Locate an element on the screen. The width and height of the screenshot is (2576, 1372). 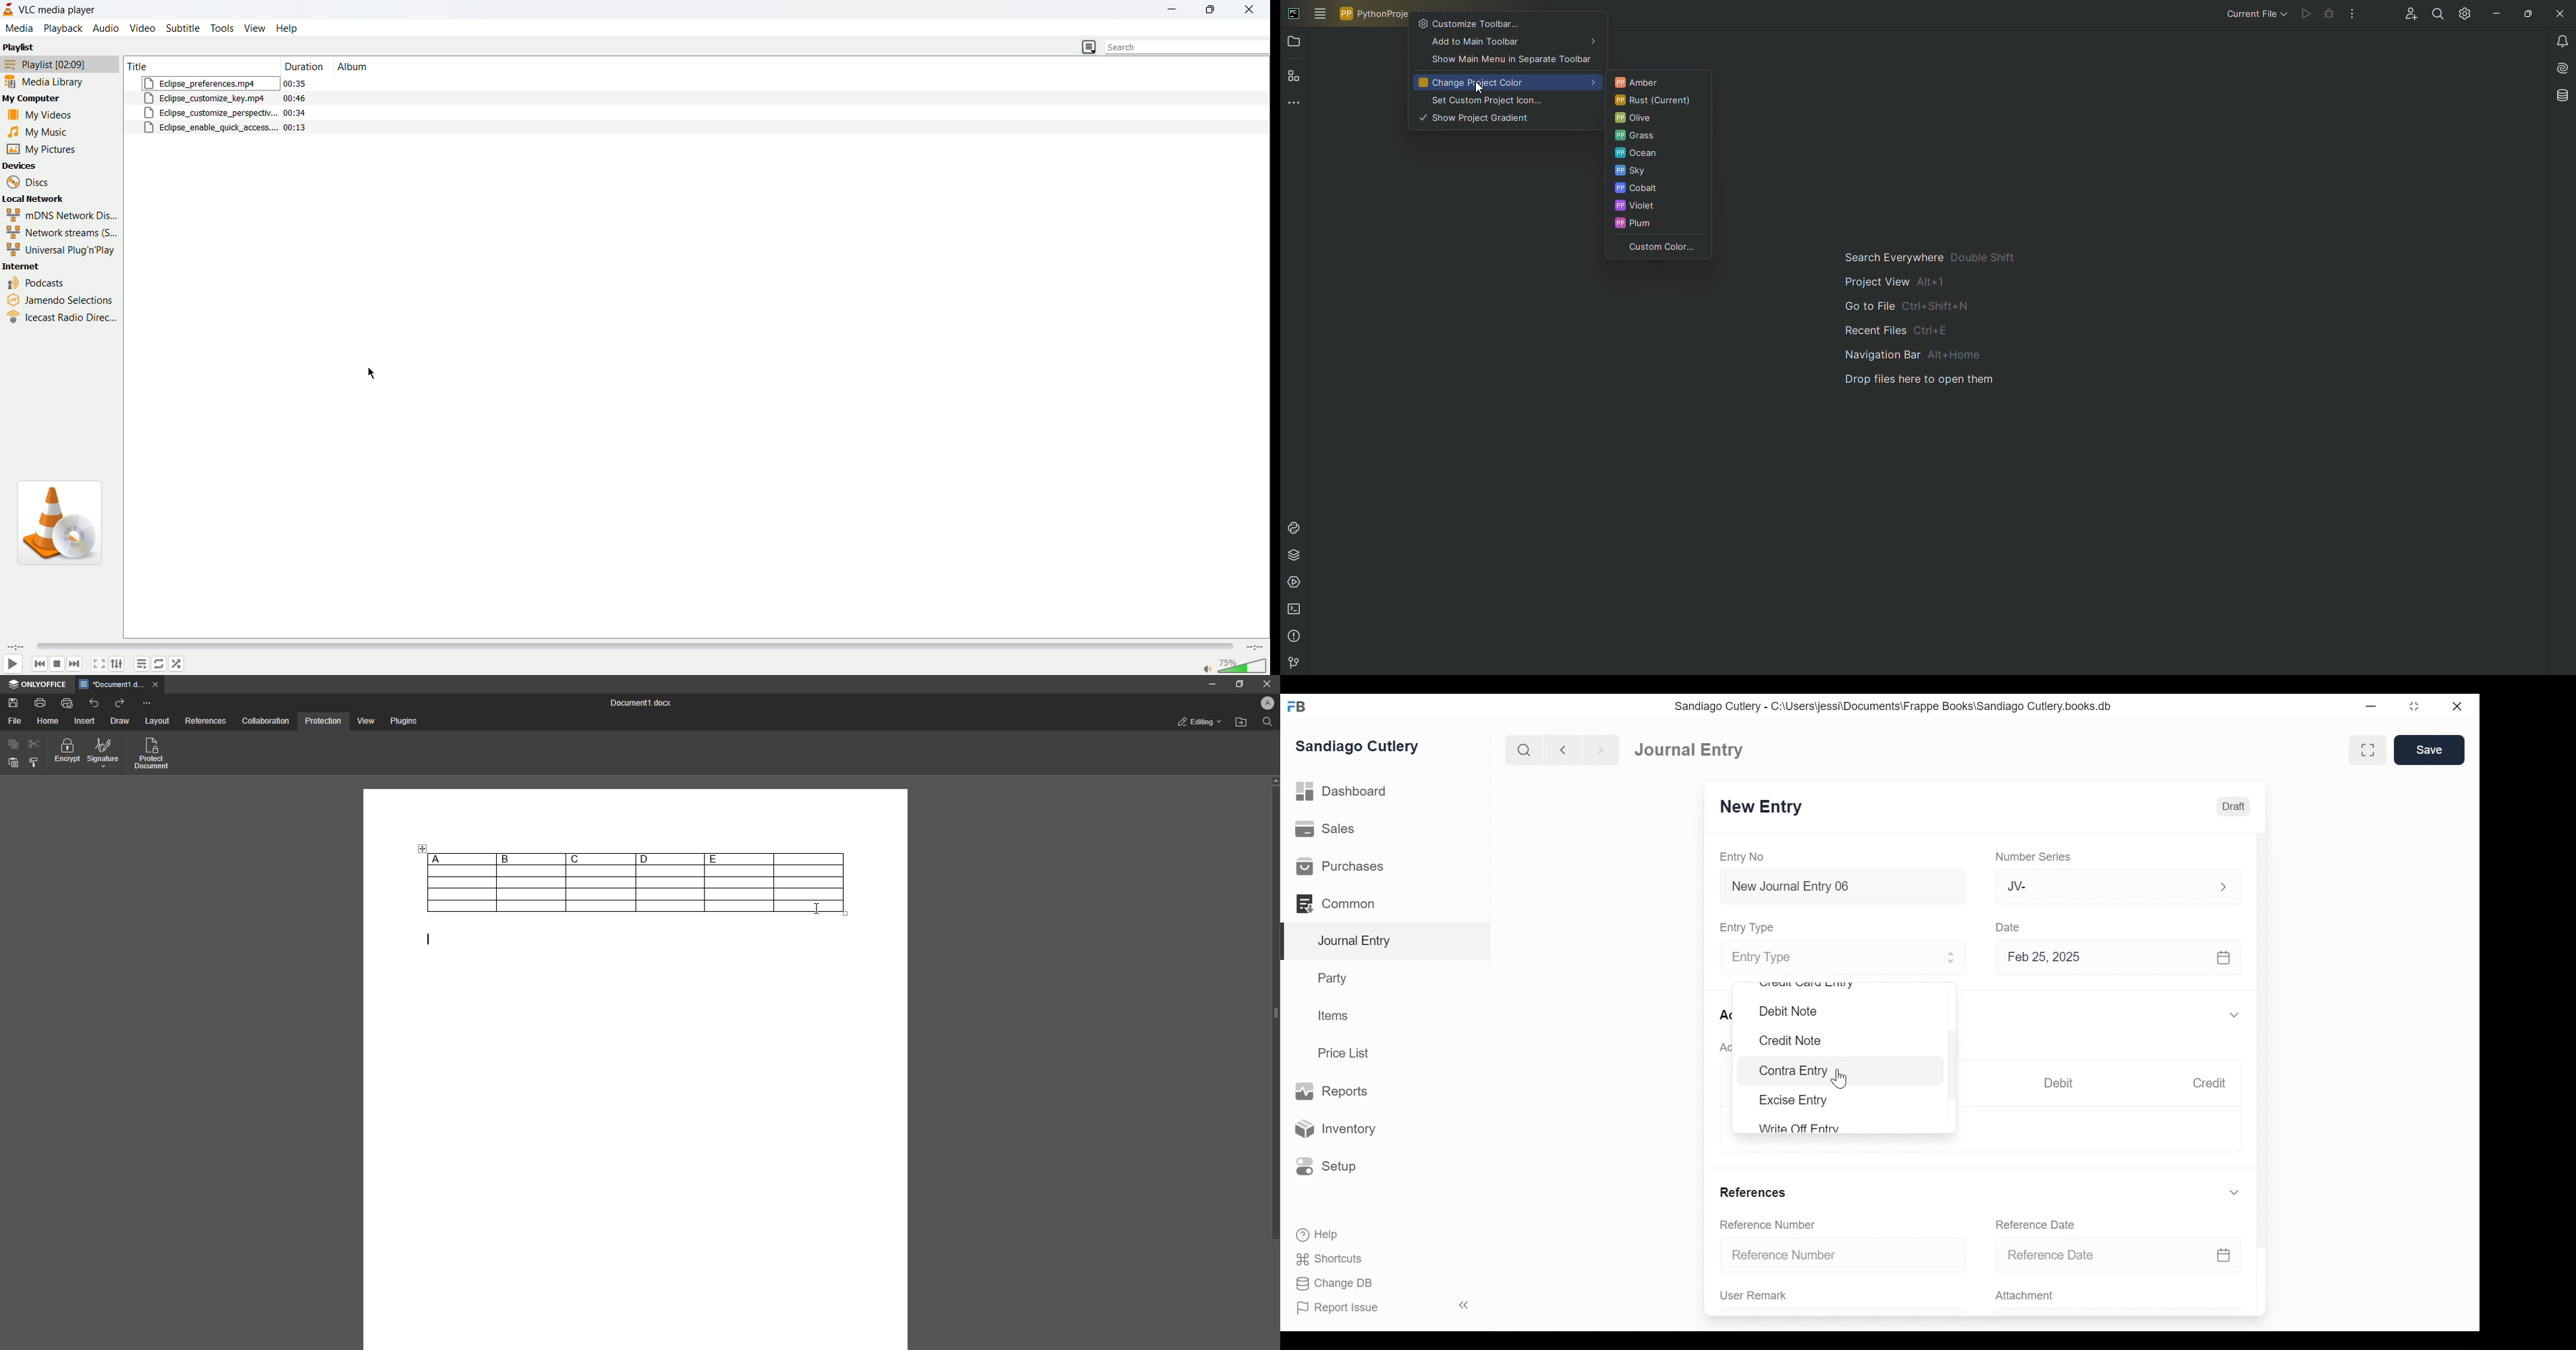
A is located at coordinates (461, 858).